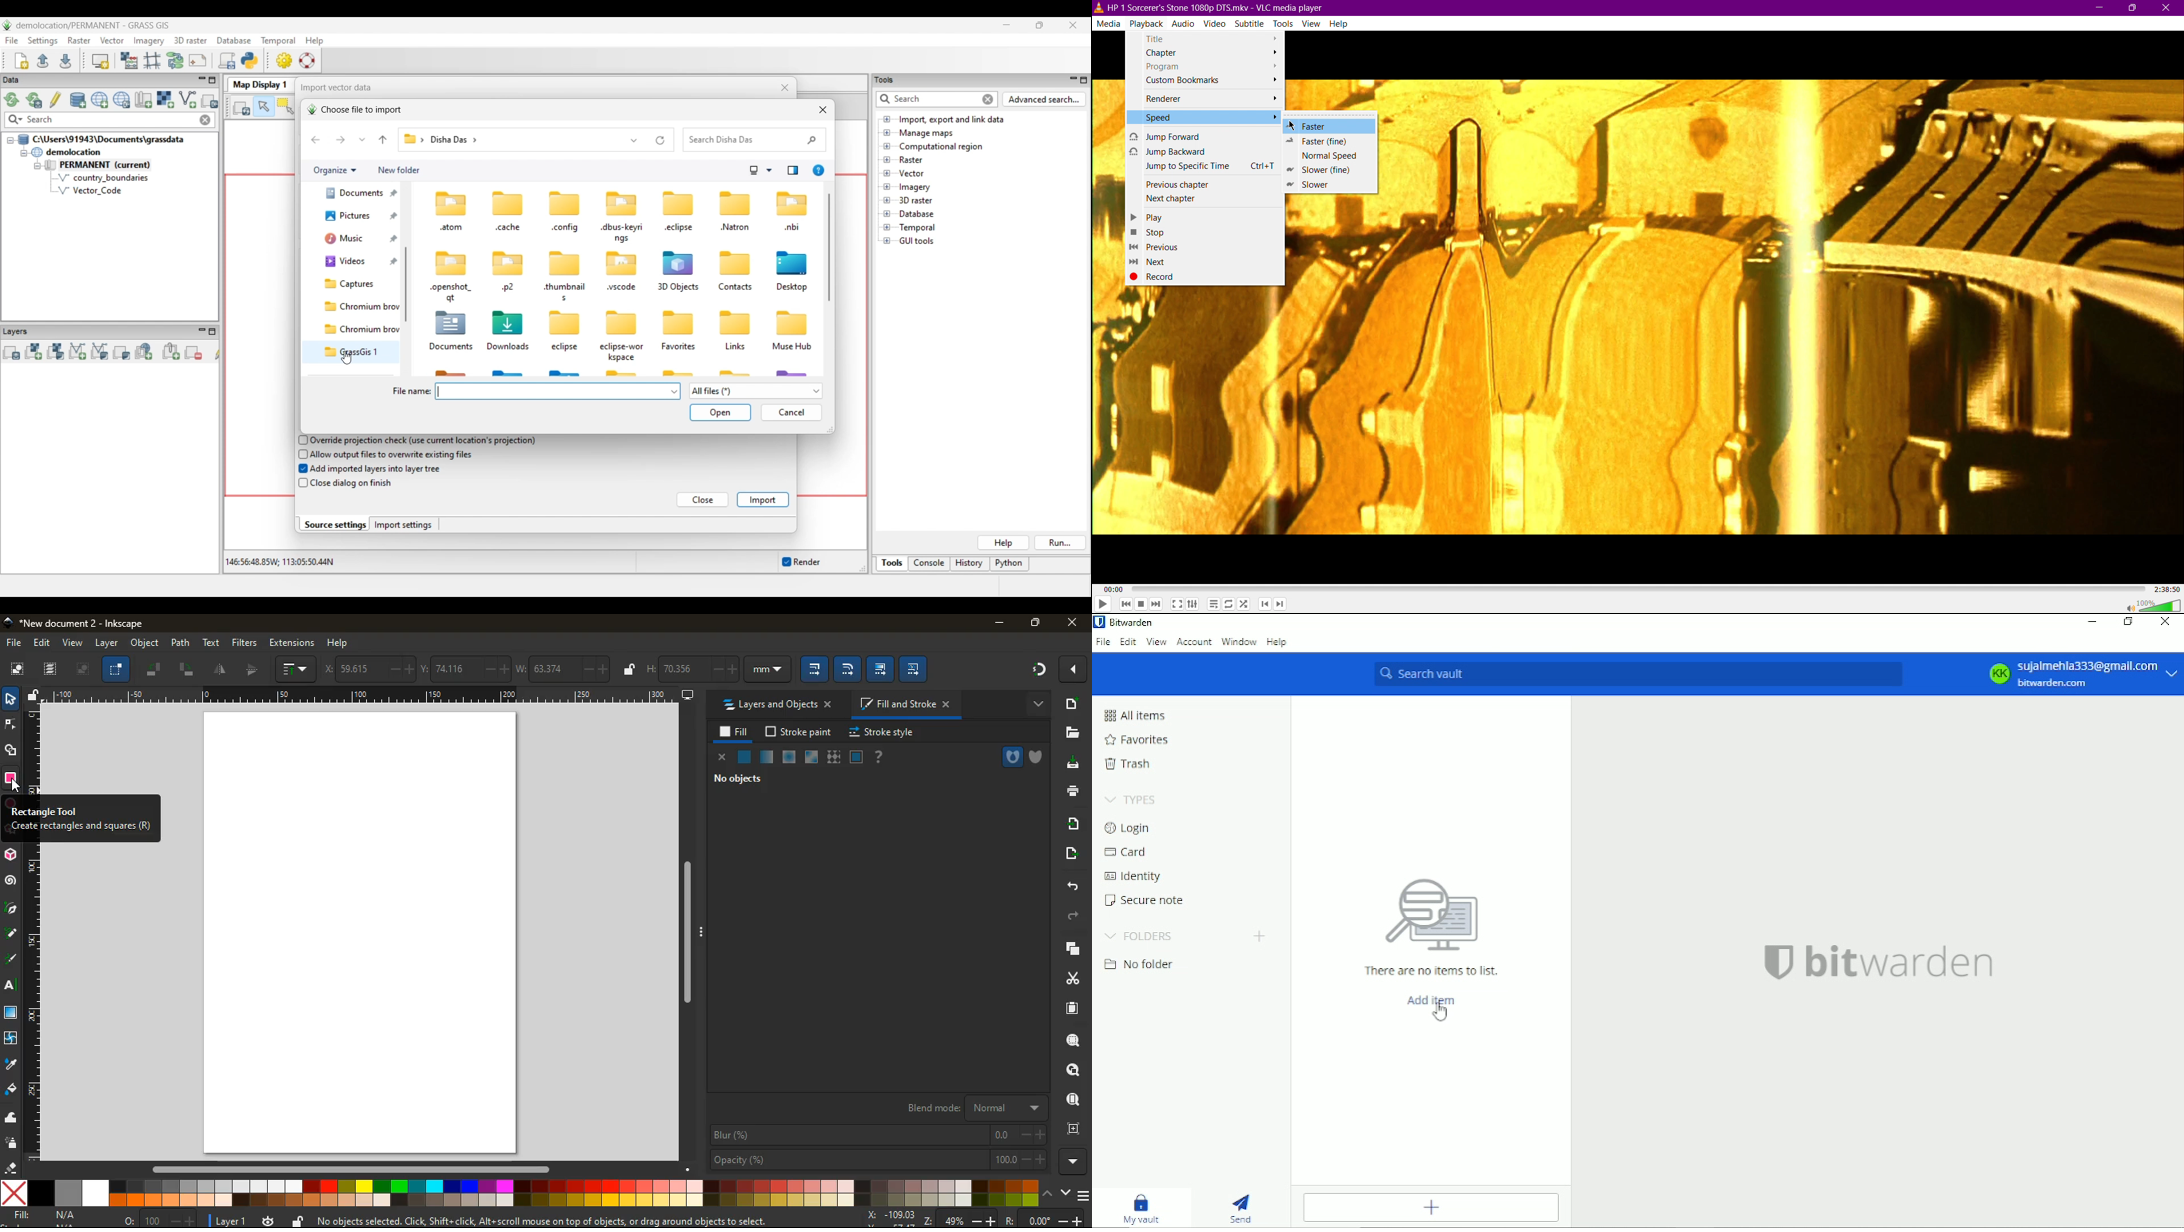 Image resolution: width=2184 pixels, height=1232 pixels. Describe the element at coordinates (52, 668) in the screenshot. I see `layers` at that location.